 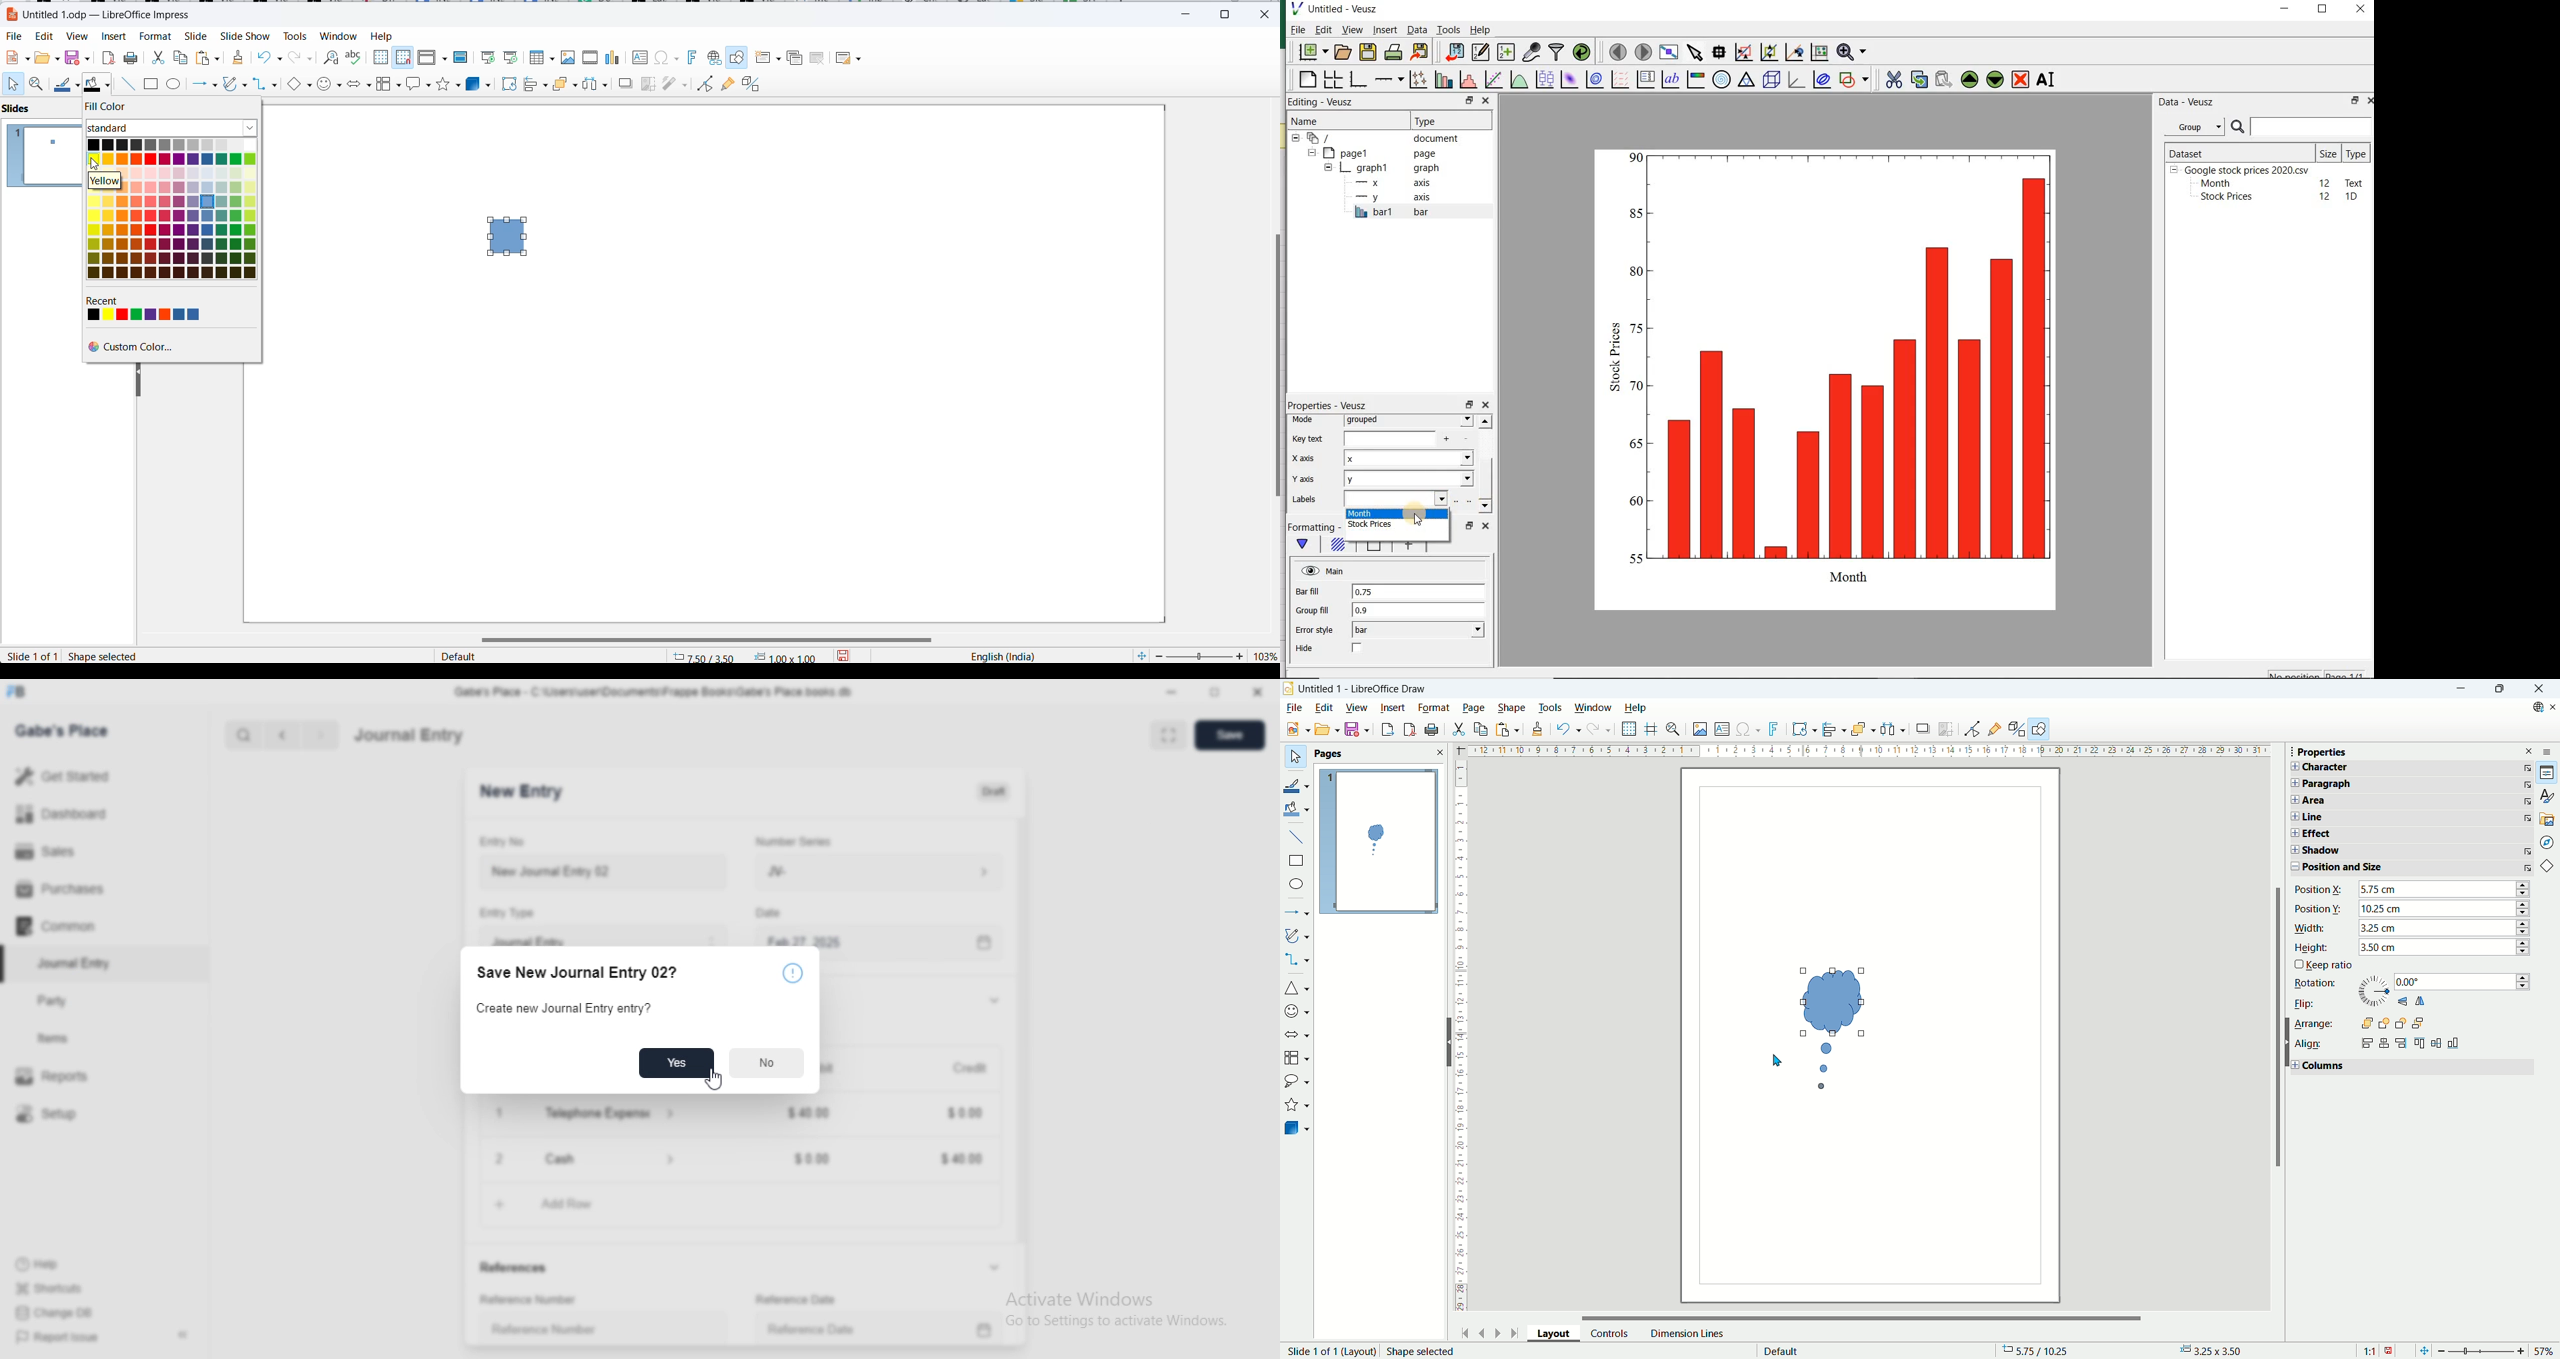 I want to click on Main Page, so click(x=1870, y=1210).